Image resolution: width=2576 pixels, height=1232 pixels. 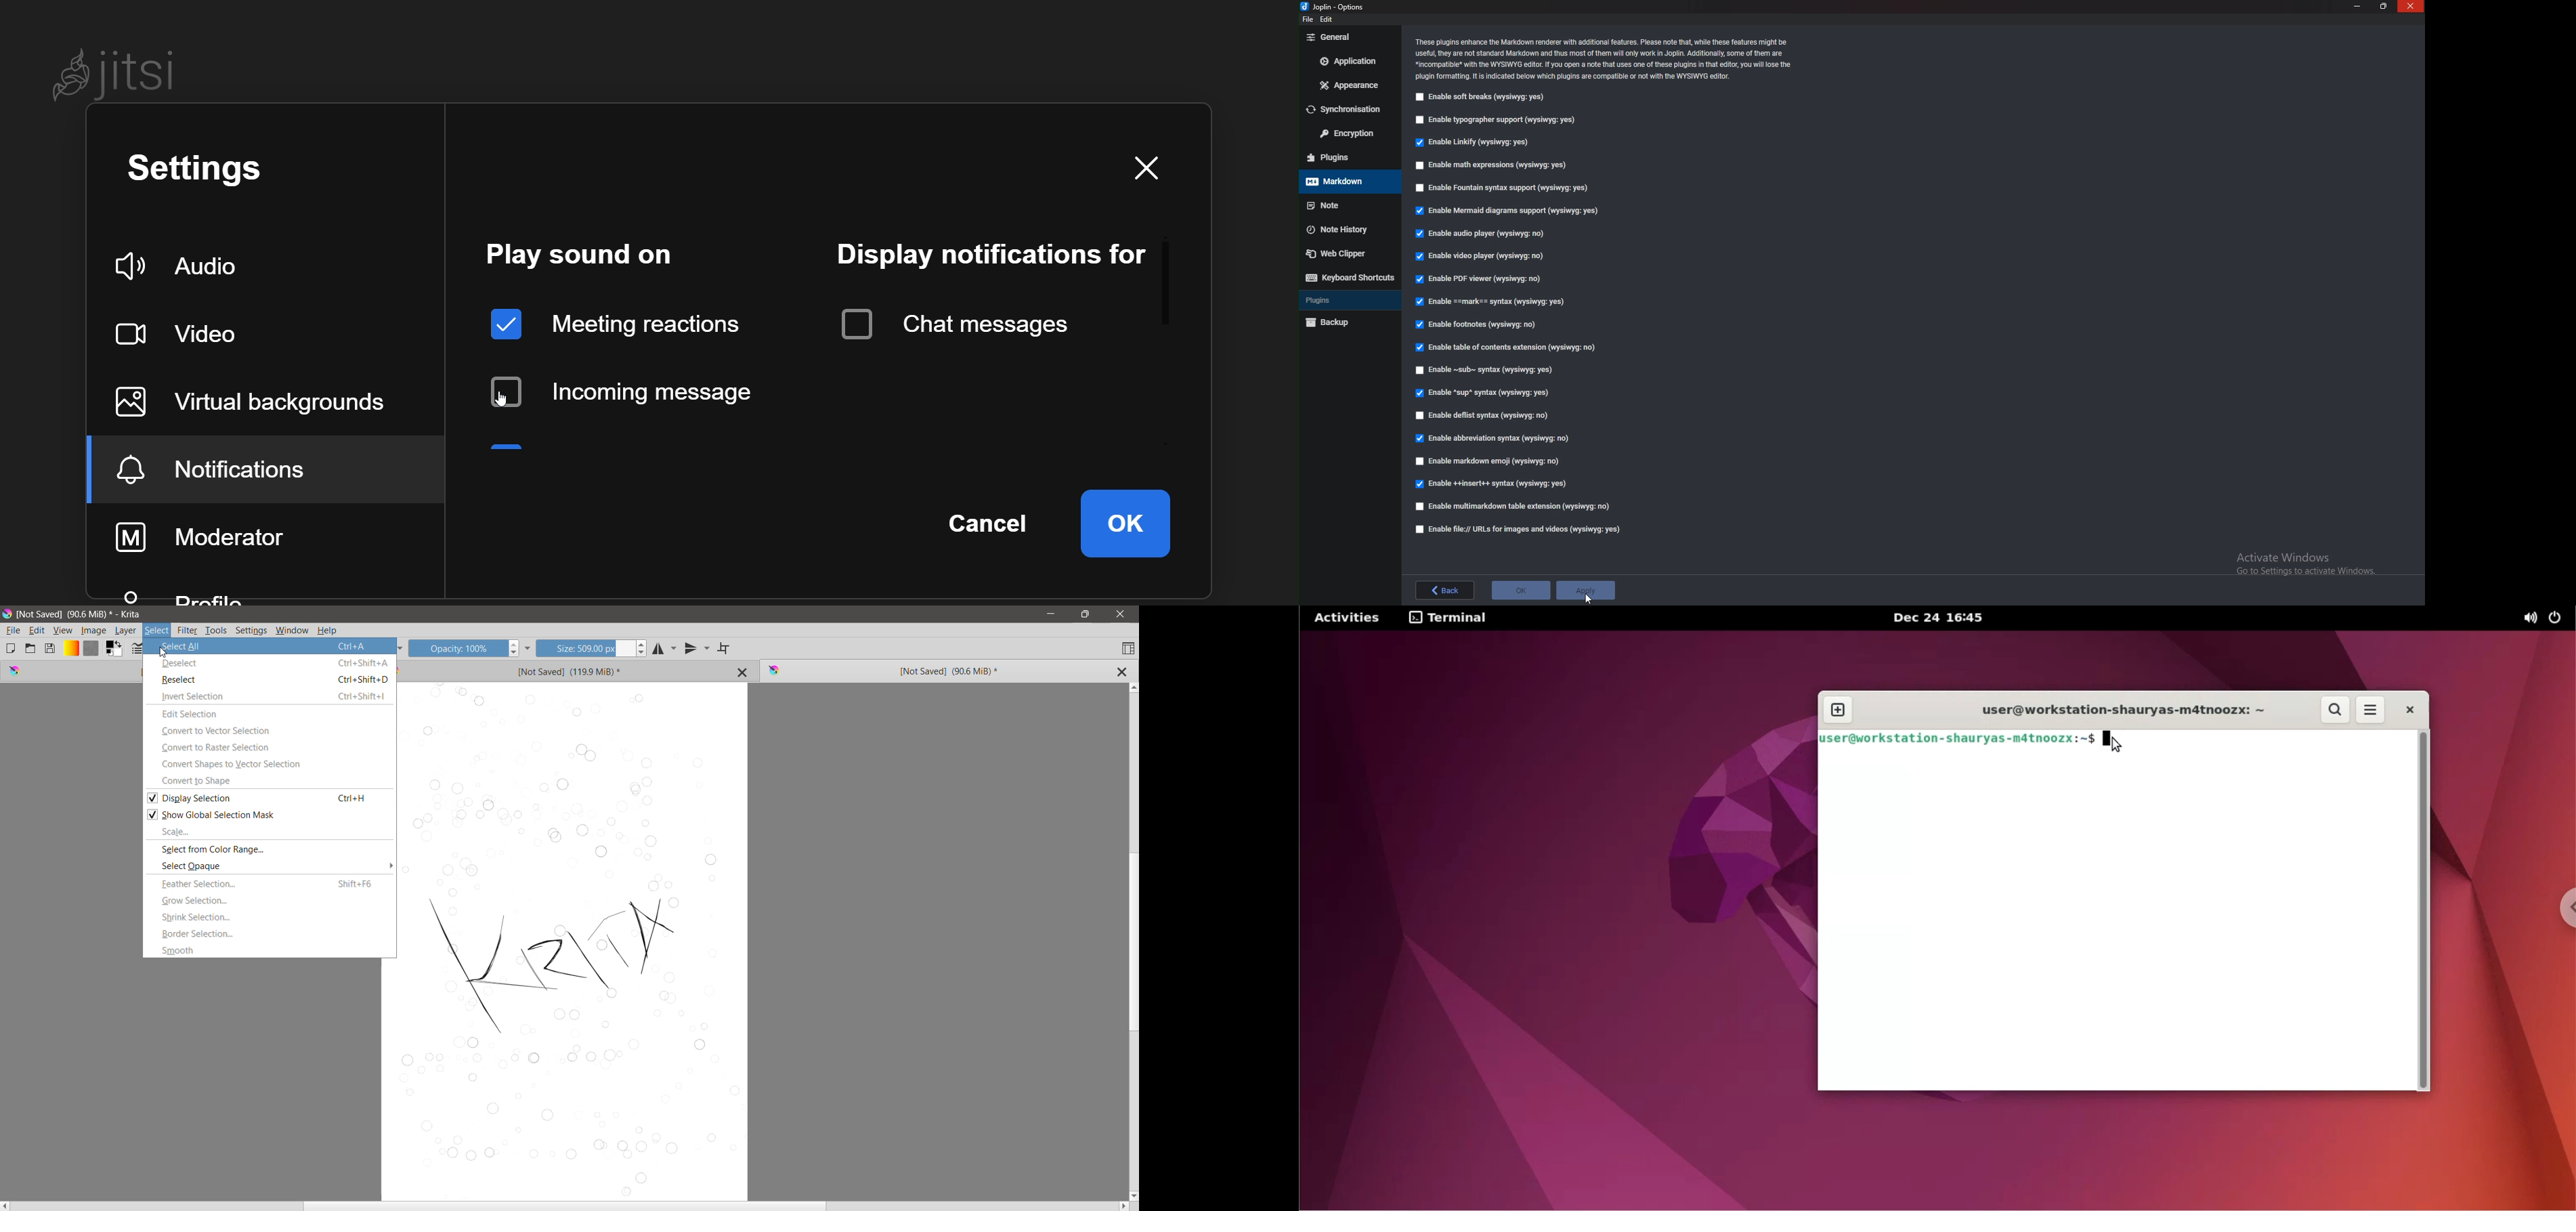 What do you see at coordinates (1345, 323) in the screenshot?
I see `Back up` at bounding box center [1345, 323].